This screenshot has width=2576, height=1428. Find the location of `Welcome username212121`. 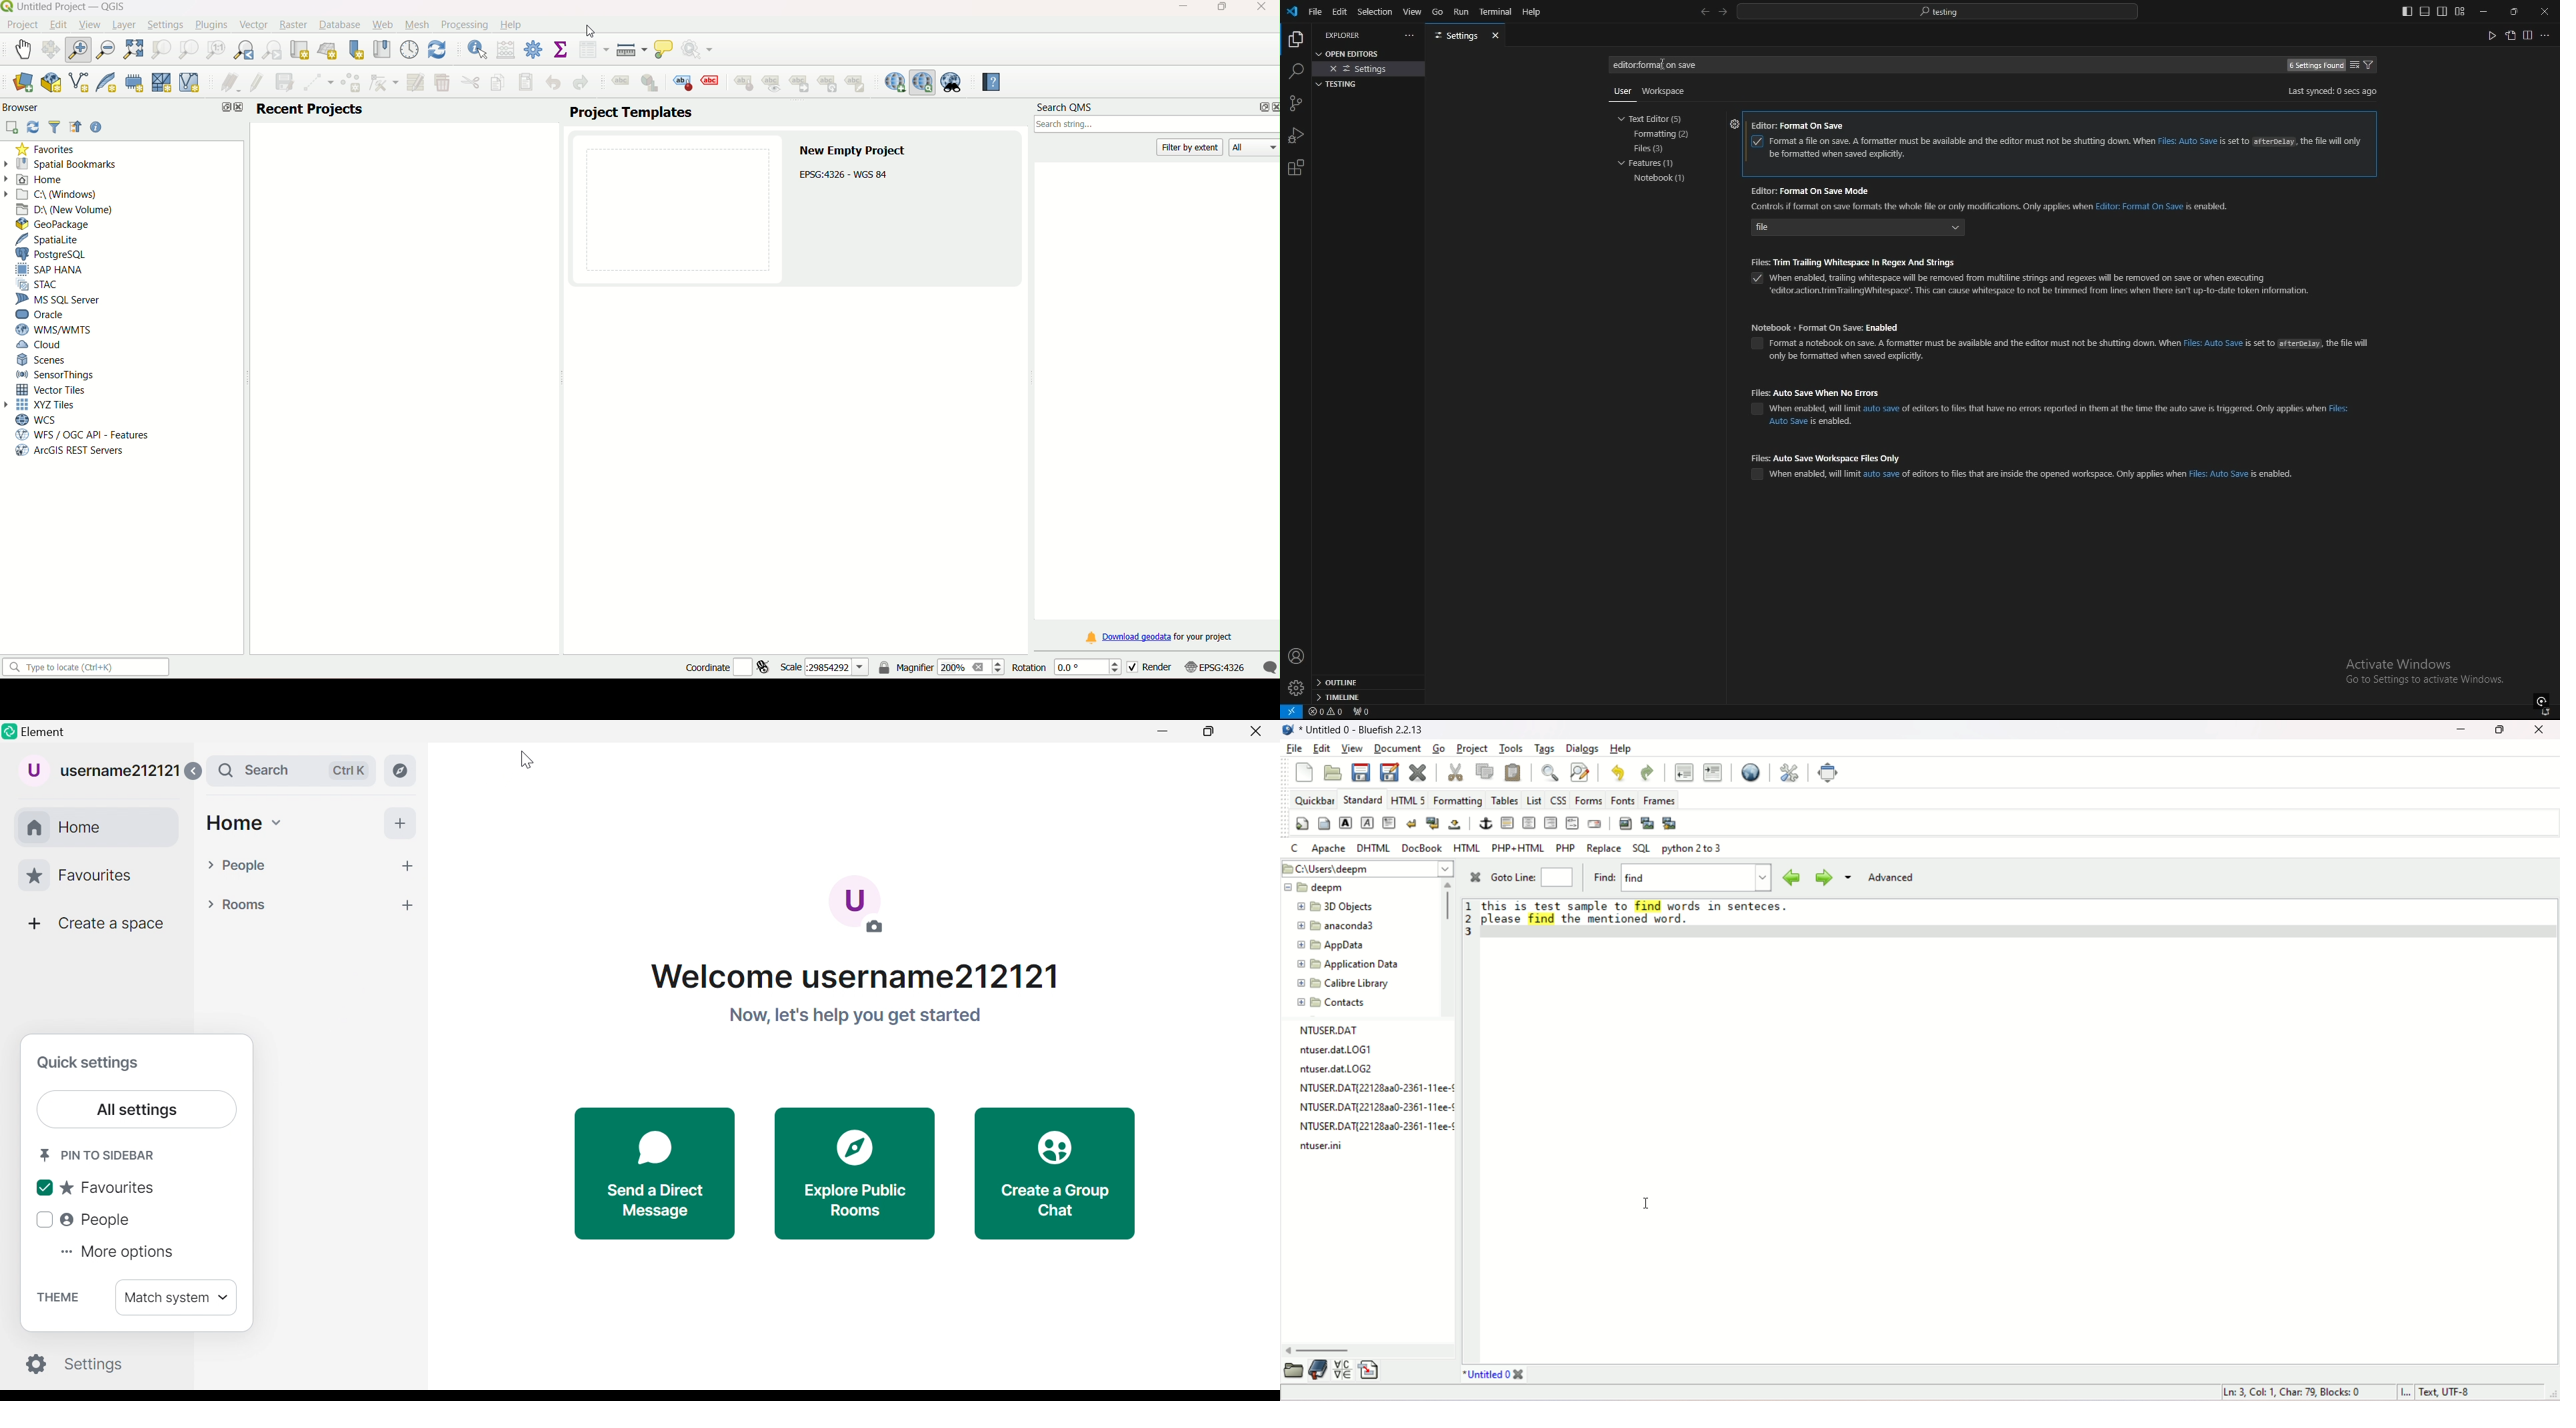

Welcome username212121 is located at coordinates (855, 977).